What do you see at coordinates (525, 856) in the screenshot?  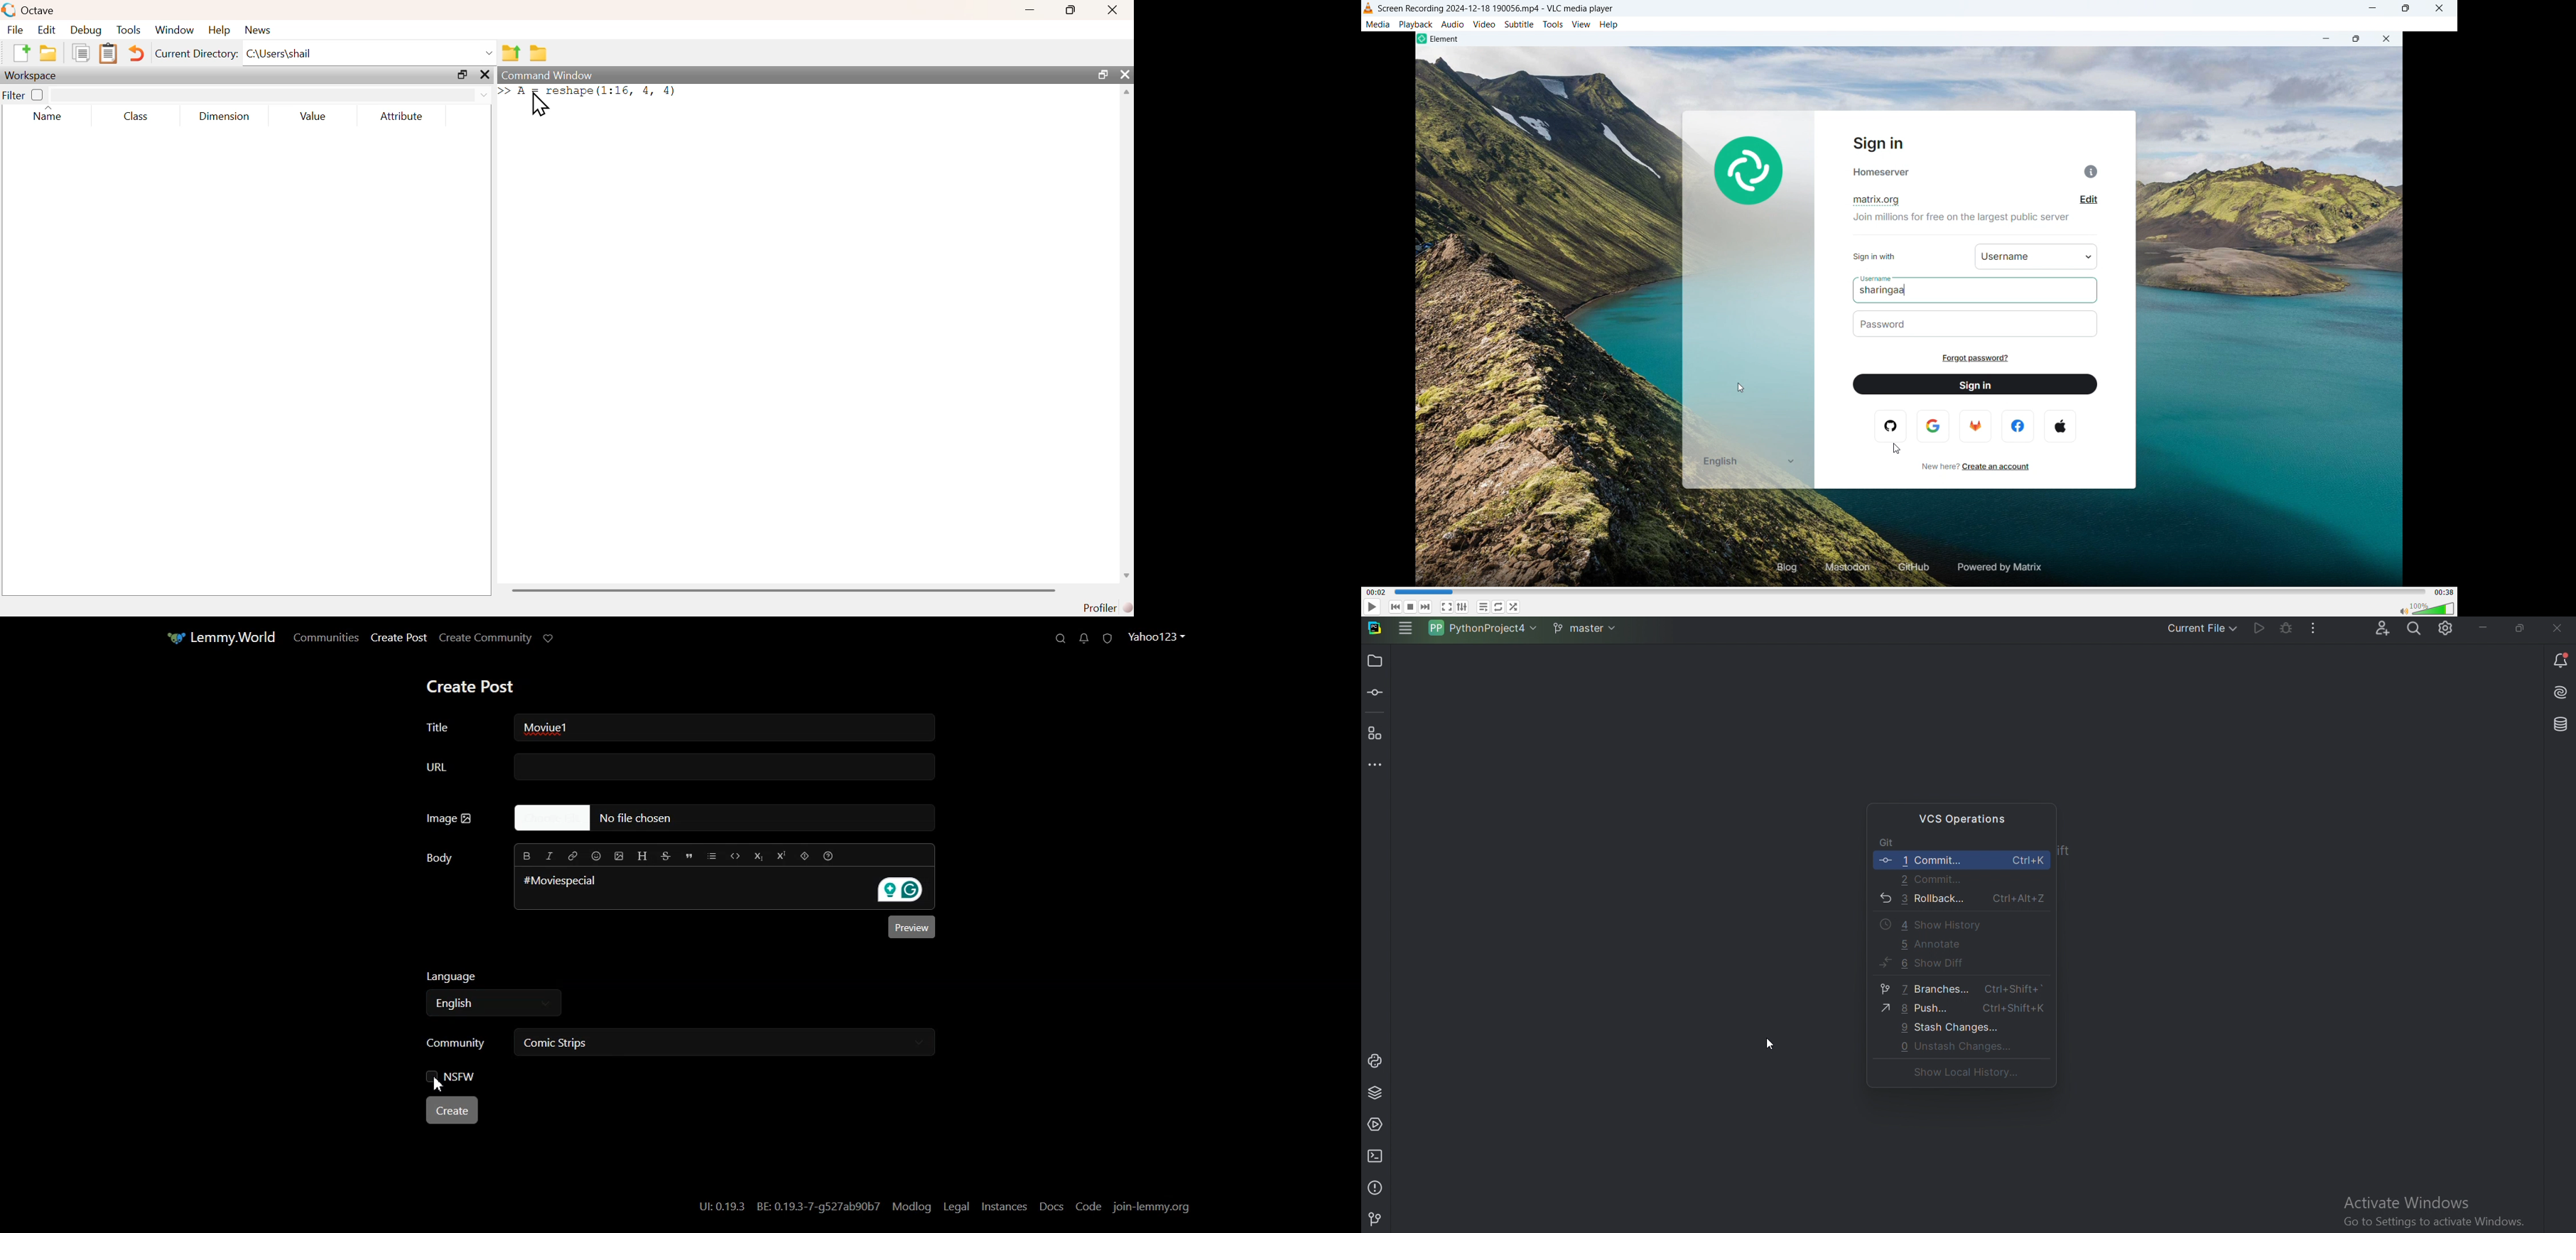 I see `Bold ` at bounding box center [525, 856].